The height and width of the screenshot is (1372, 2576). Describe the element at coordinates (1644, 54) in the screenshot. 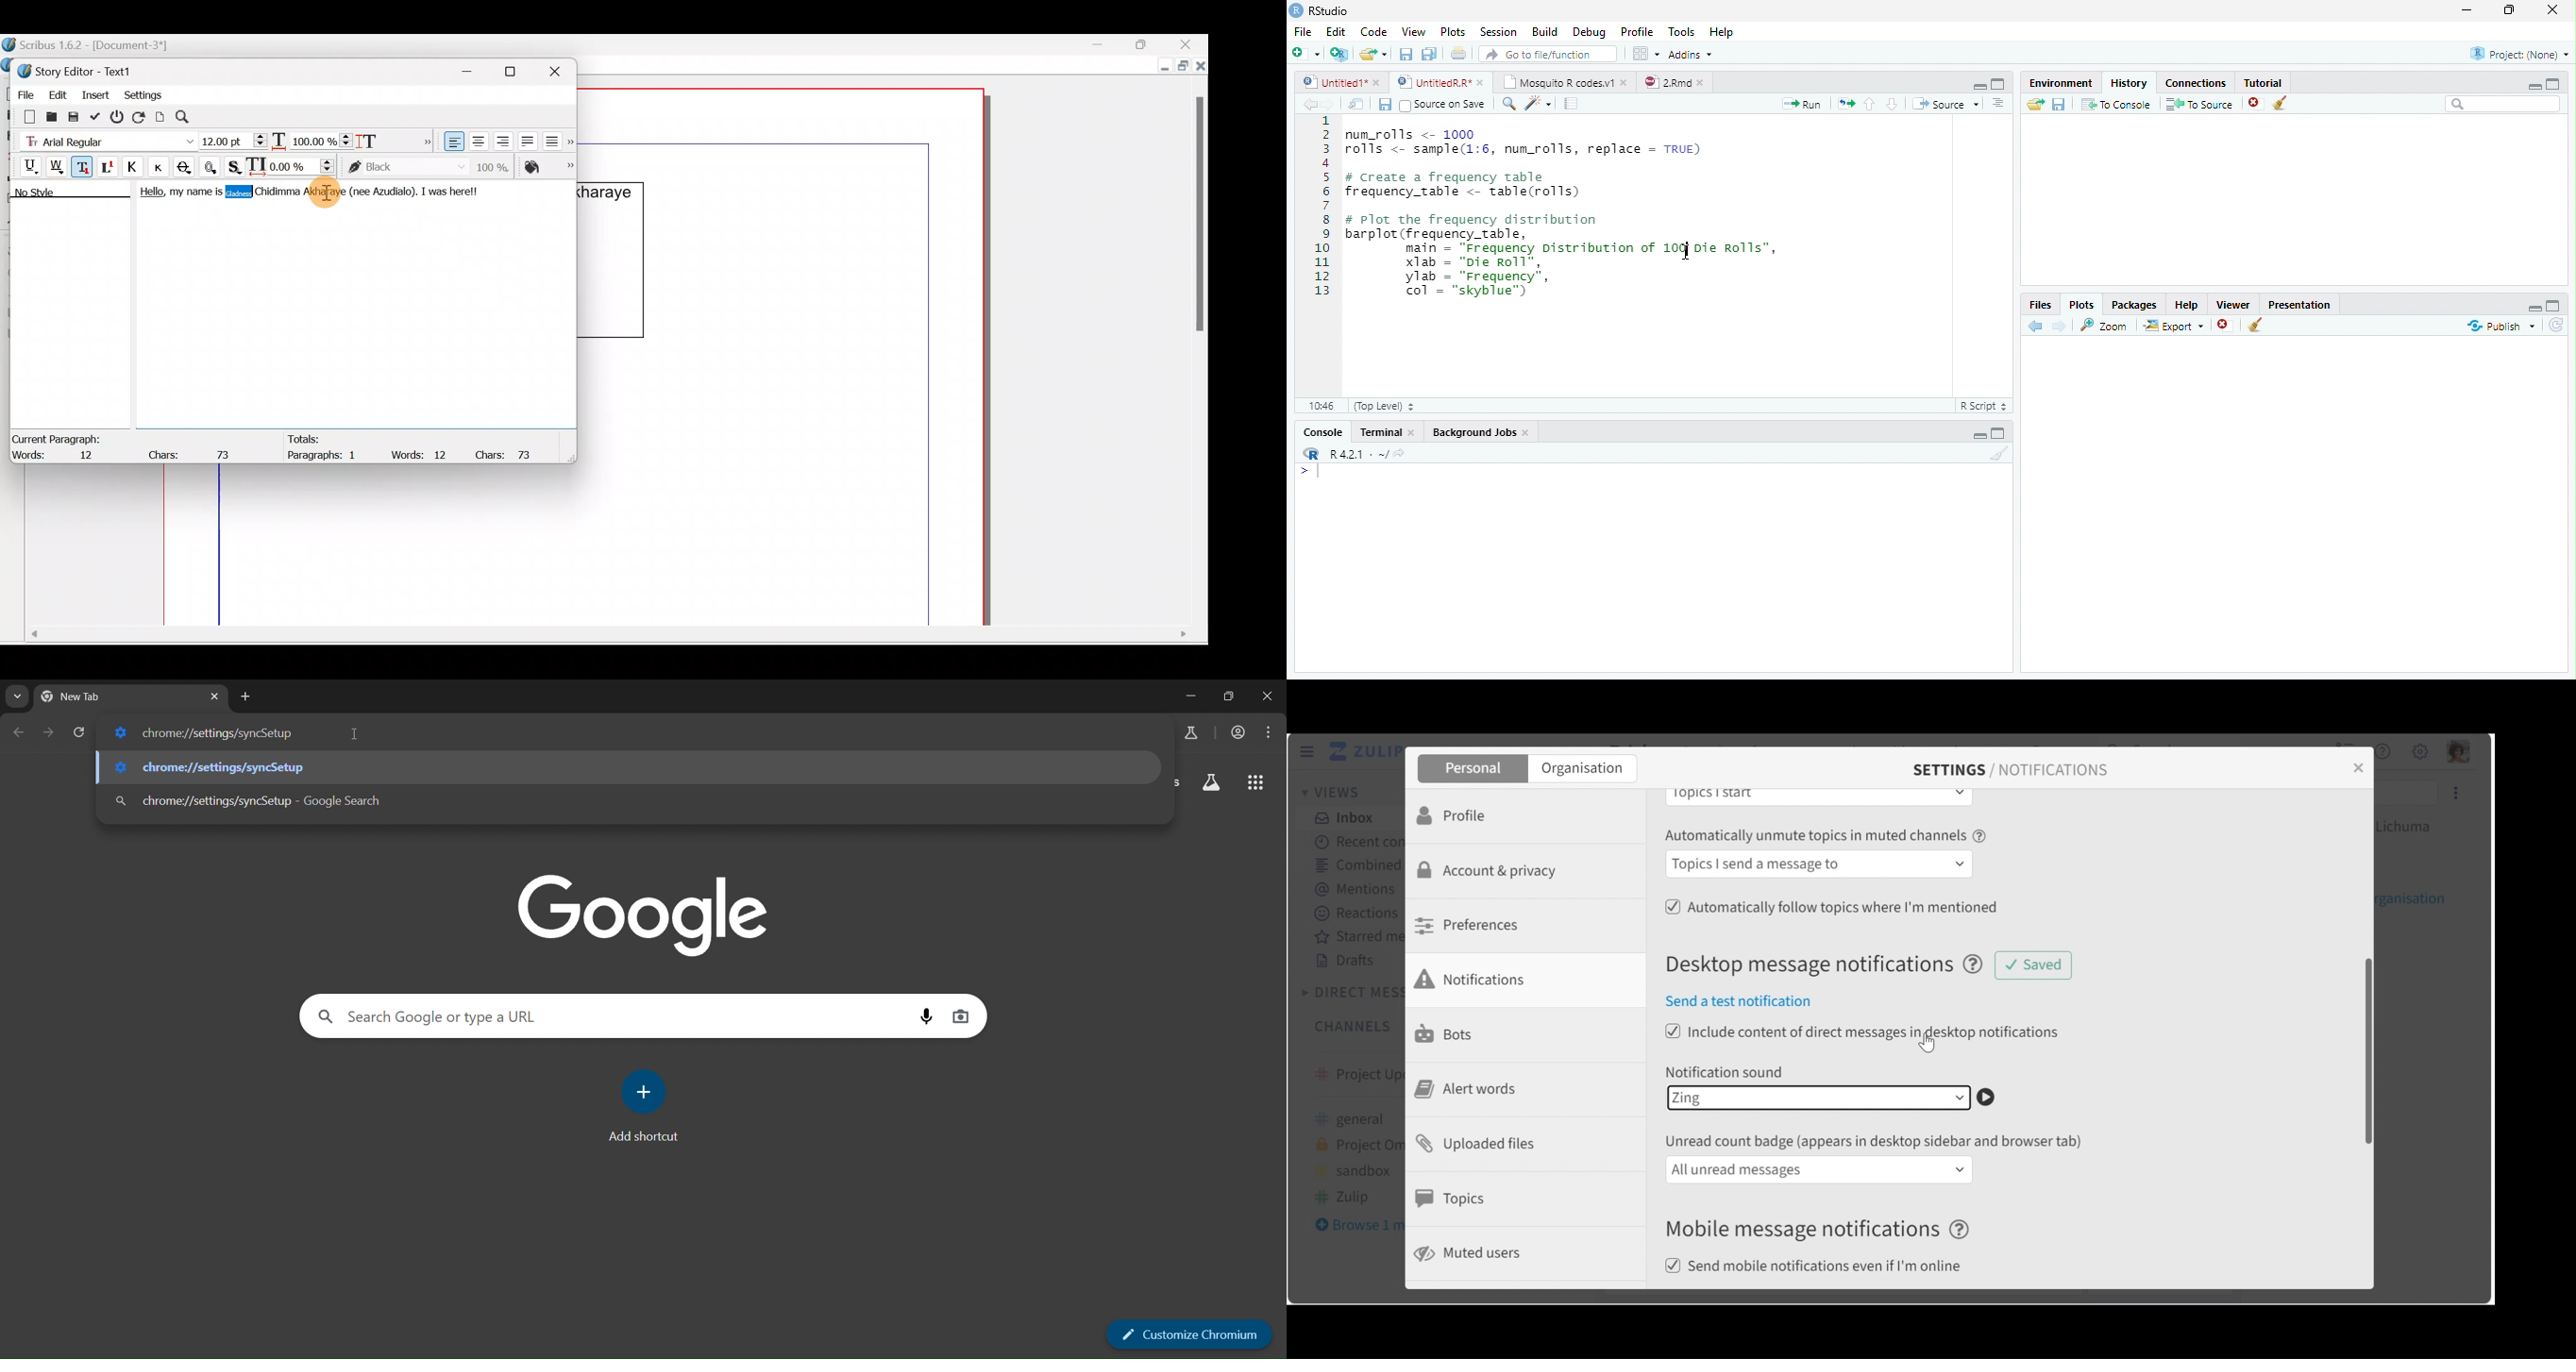

I see `Workspace panes` at that location.